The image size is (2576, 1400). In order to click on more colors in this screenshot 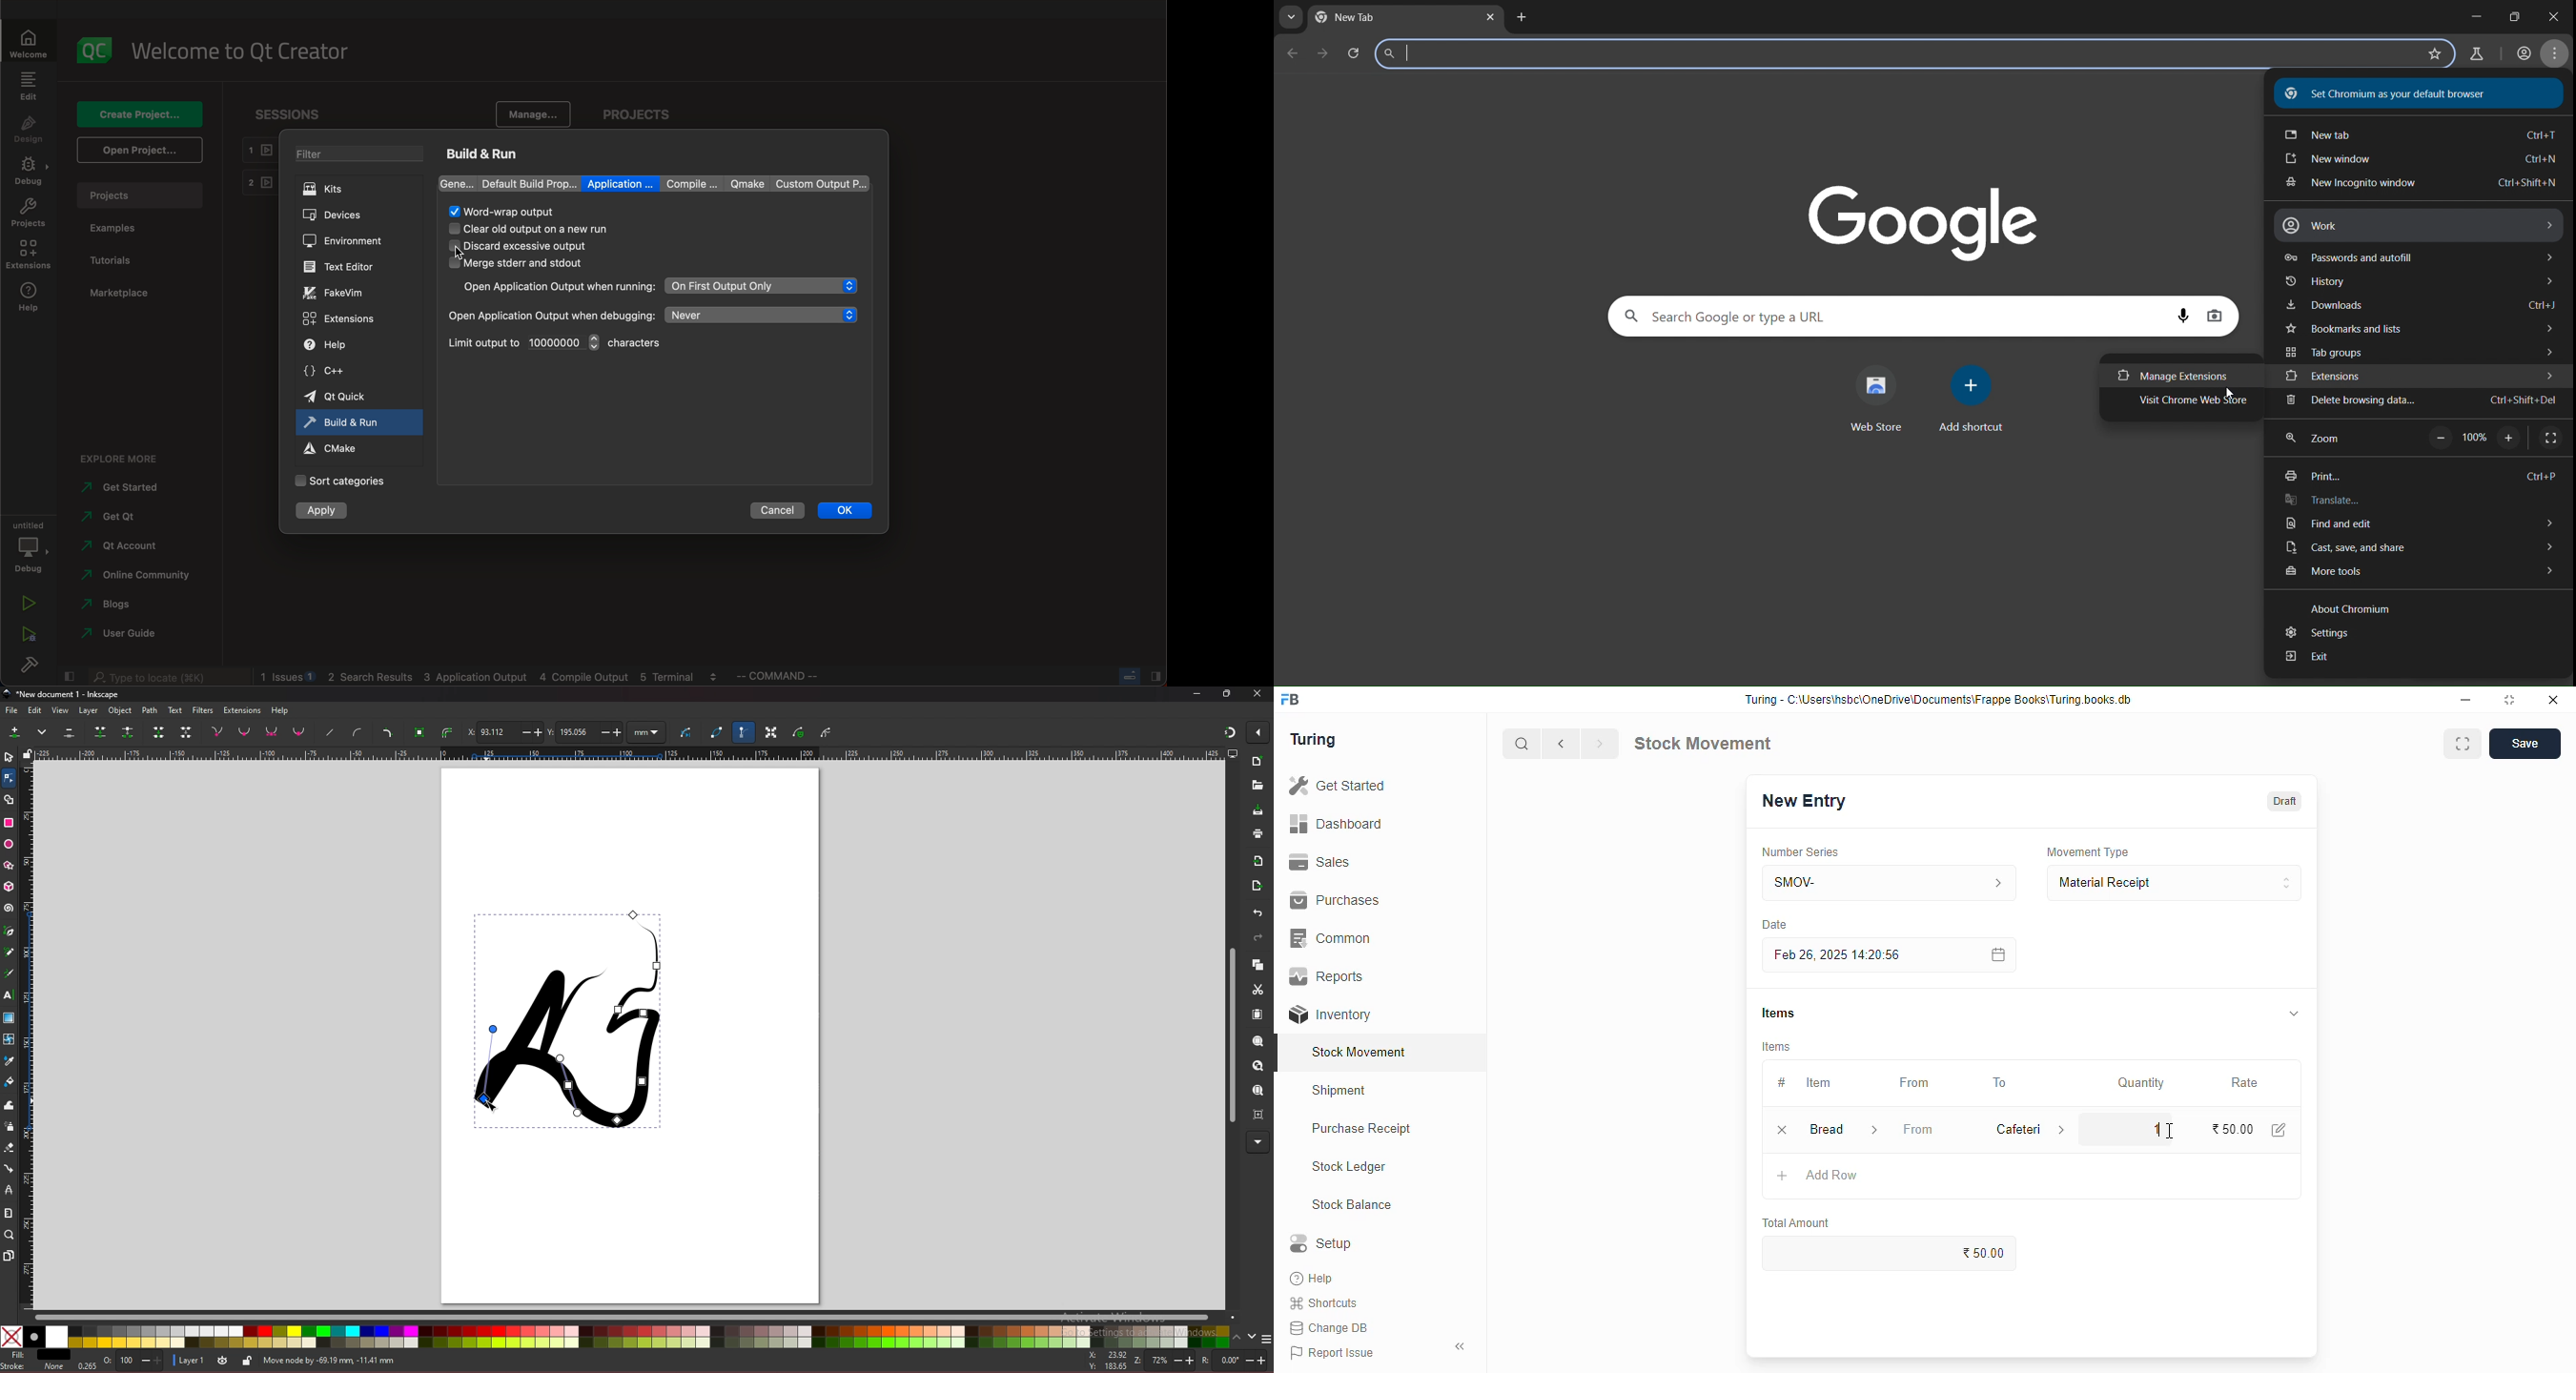, I will do `click(1267, 1337)`.